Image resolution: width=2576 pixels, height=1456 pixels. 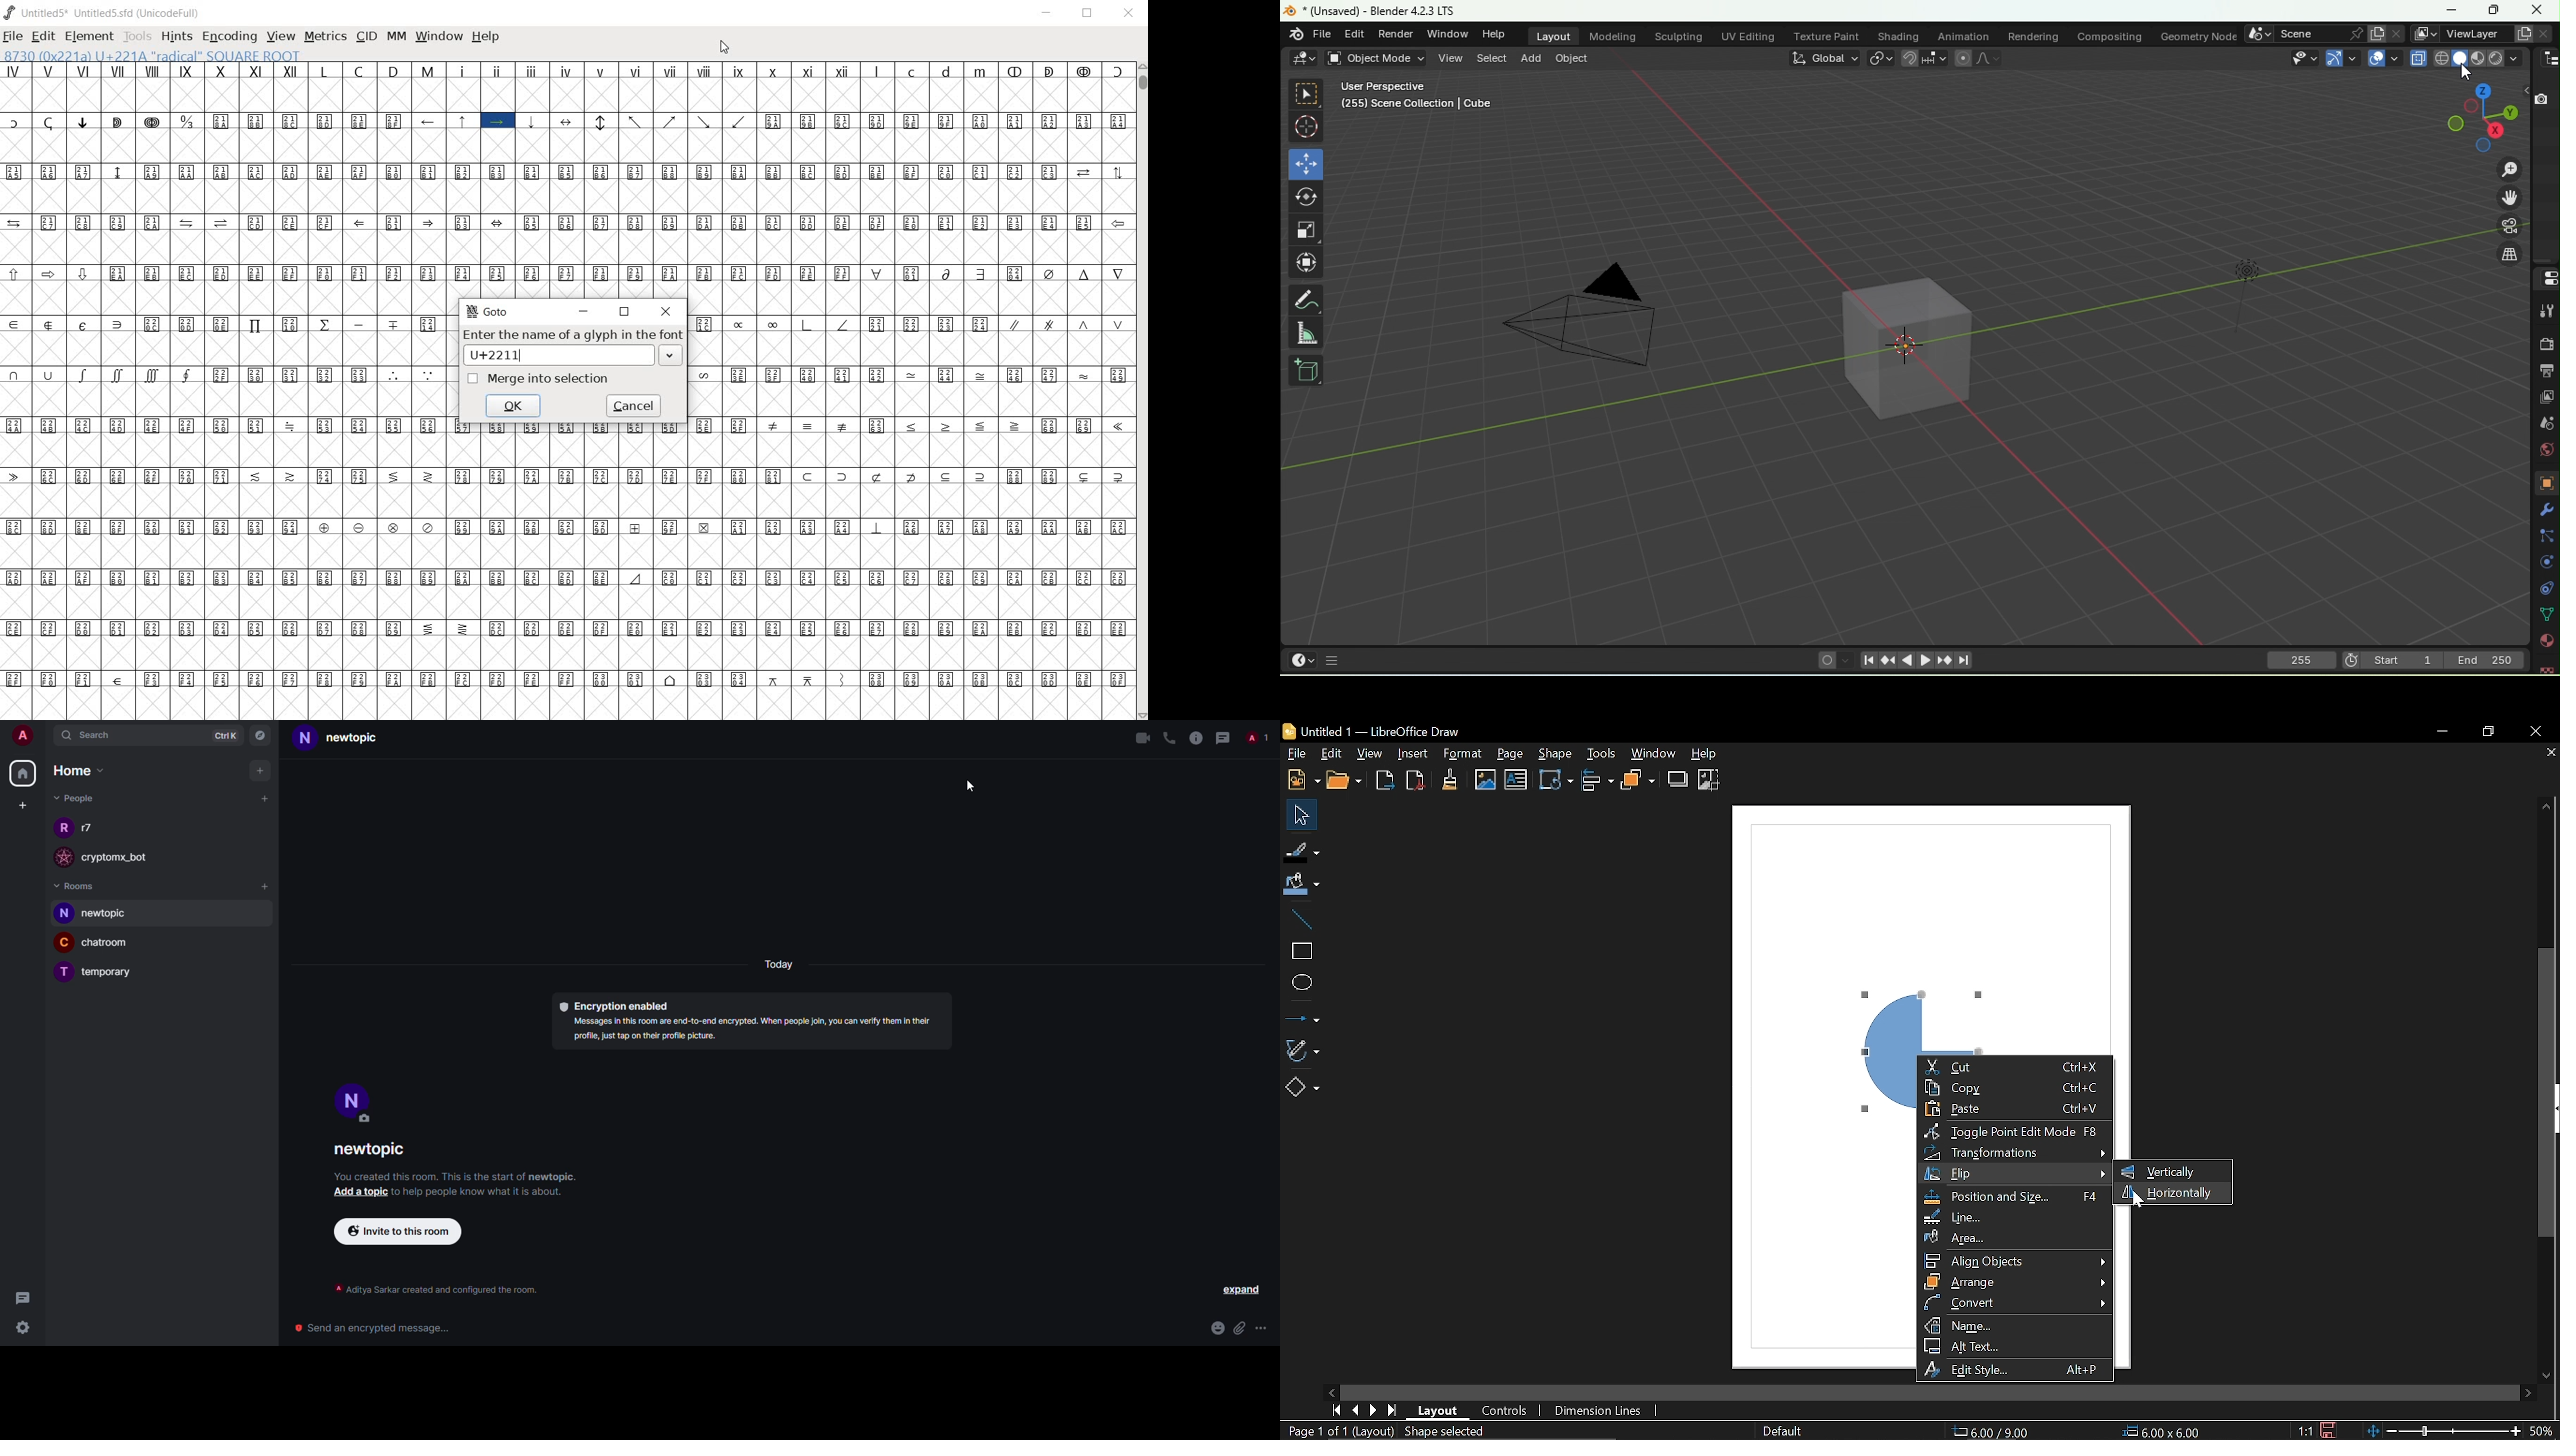 I want to click on voice call, so click(x=1167, y=738).